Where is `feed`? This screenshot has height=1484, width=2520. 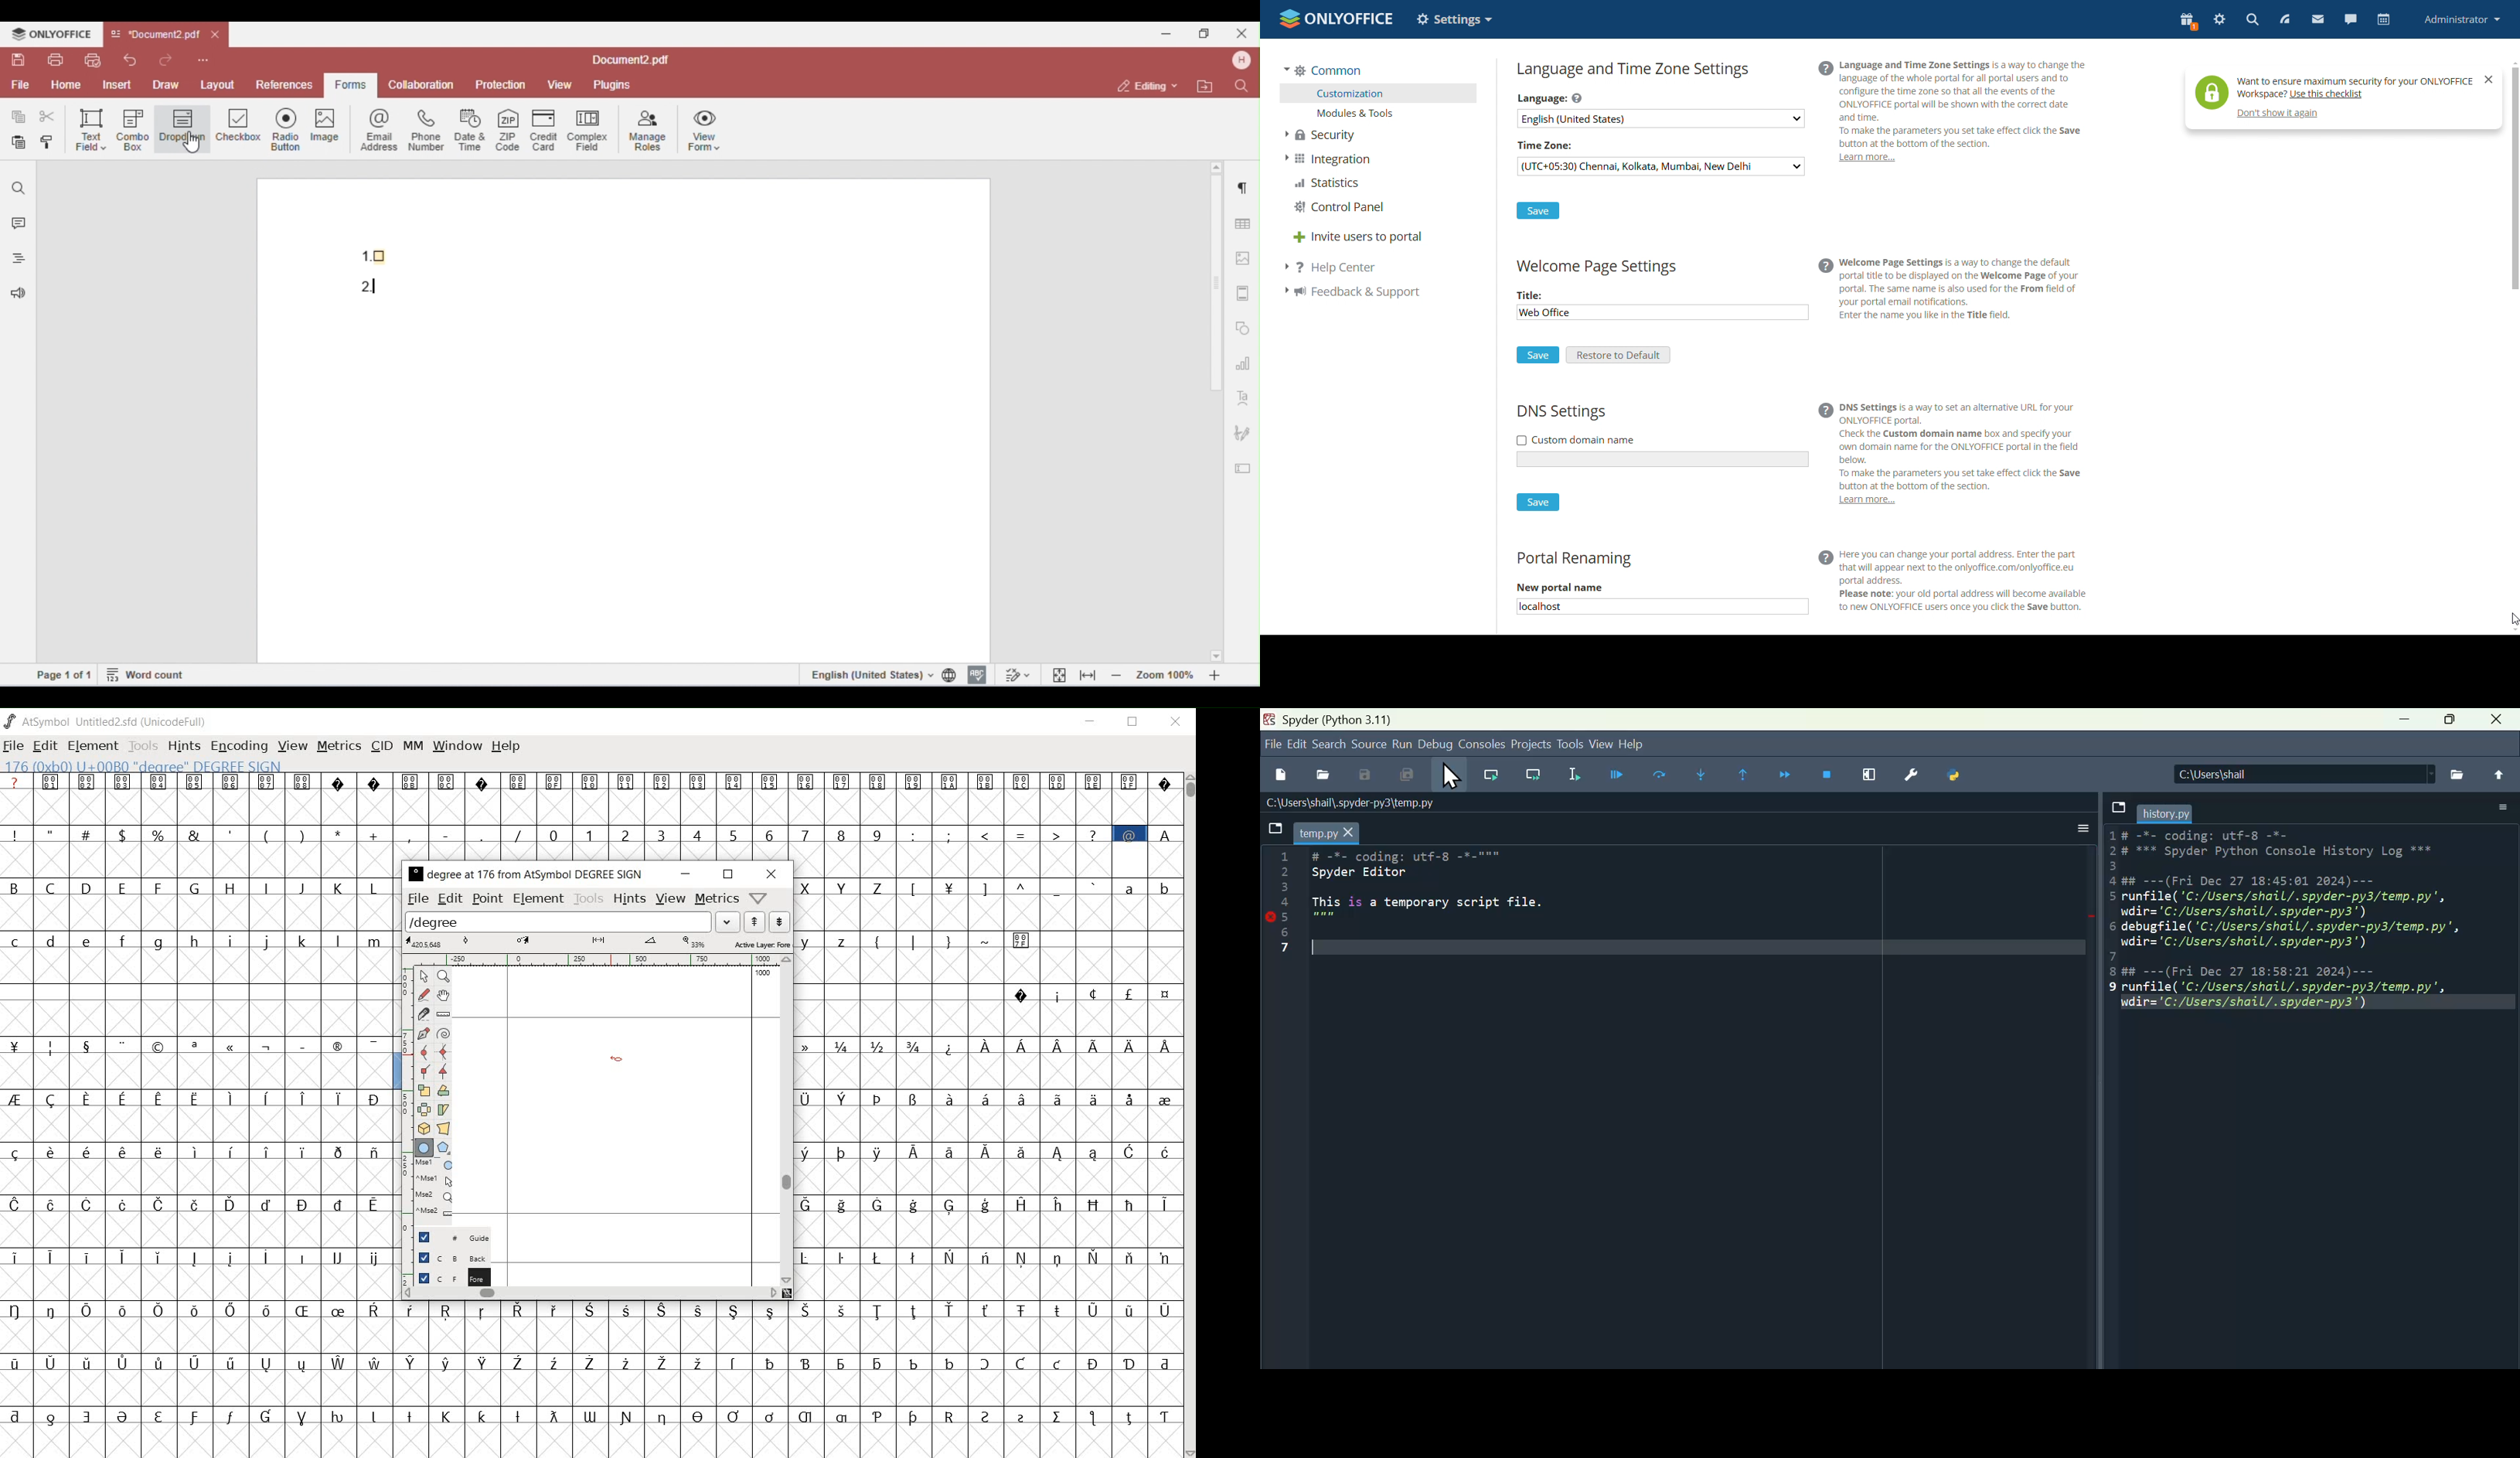
feed is located at coordinates (2284, 20).